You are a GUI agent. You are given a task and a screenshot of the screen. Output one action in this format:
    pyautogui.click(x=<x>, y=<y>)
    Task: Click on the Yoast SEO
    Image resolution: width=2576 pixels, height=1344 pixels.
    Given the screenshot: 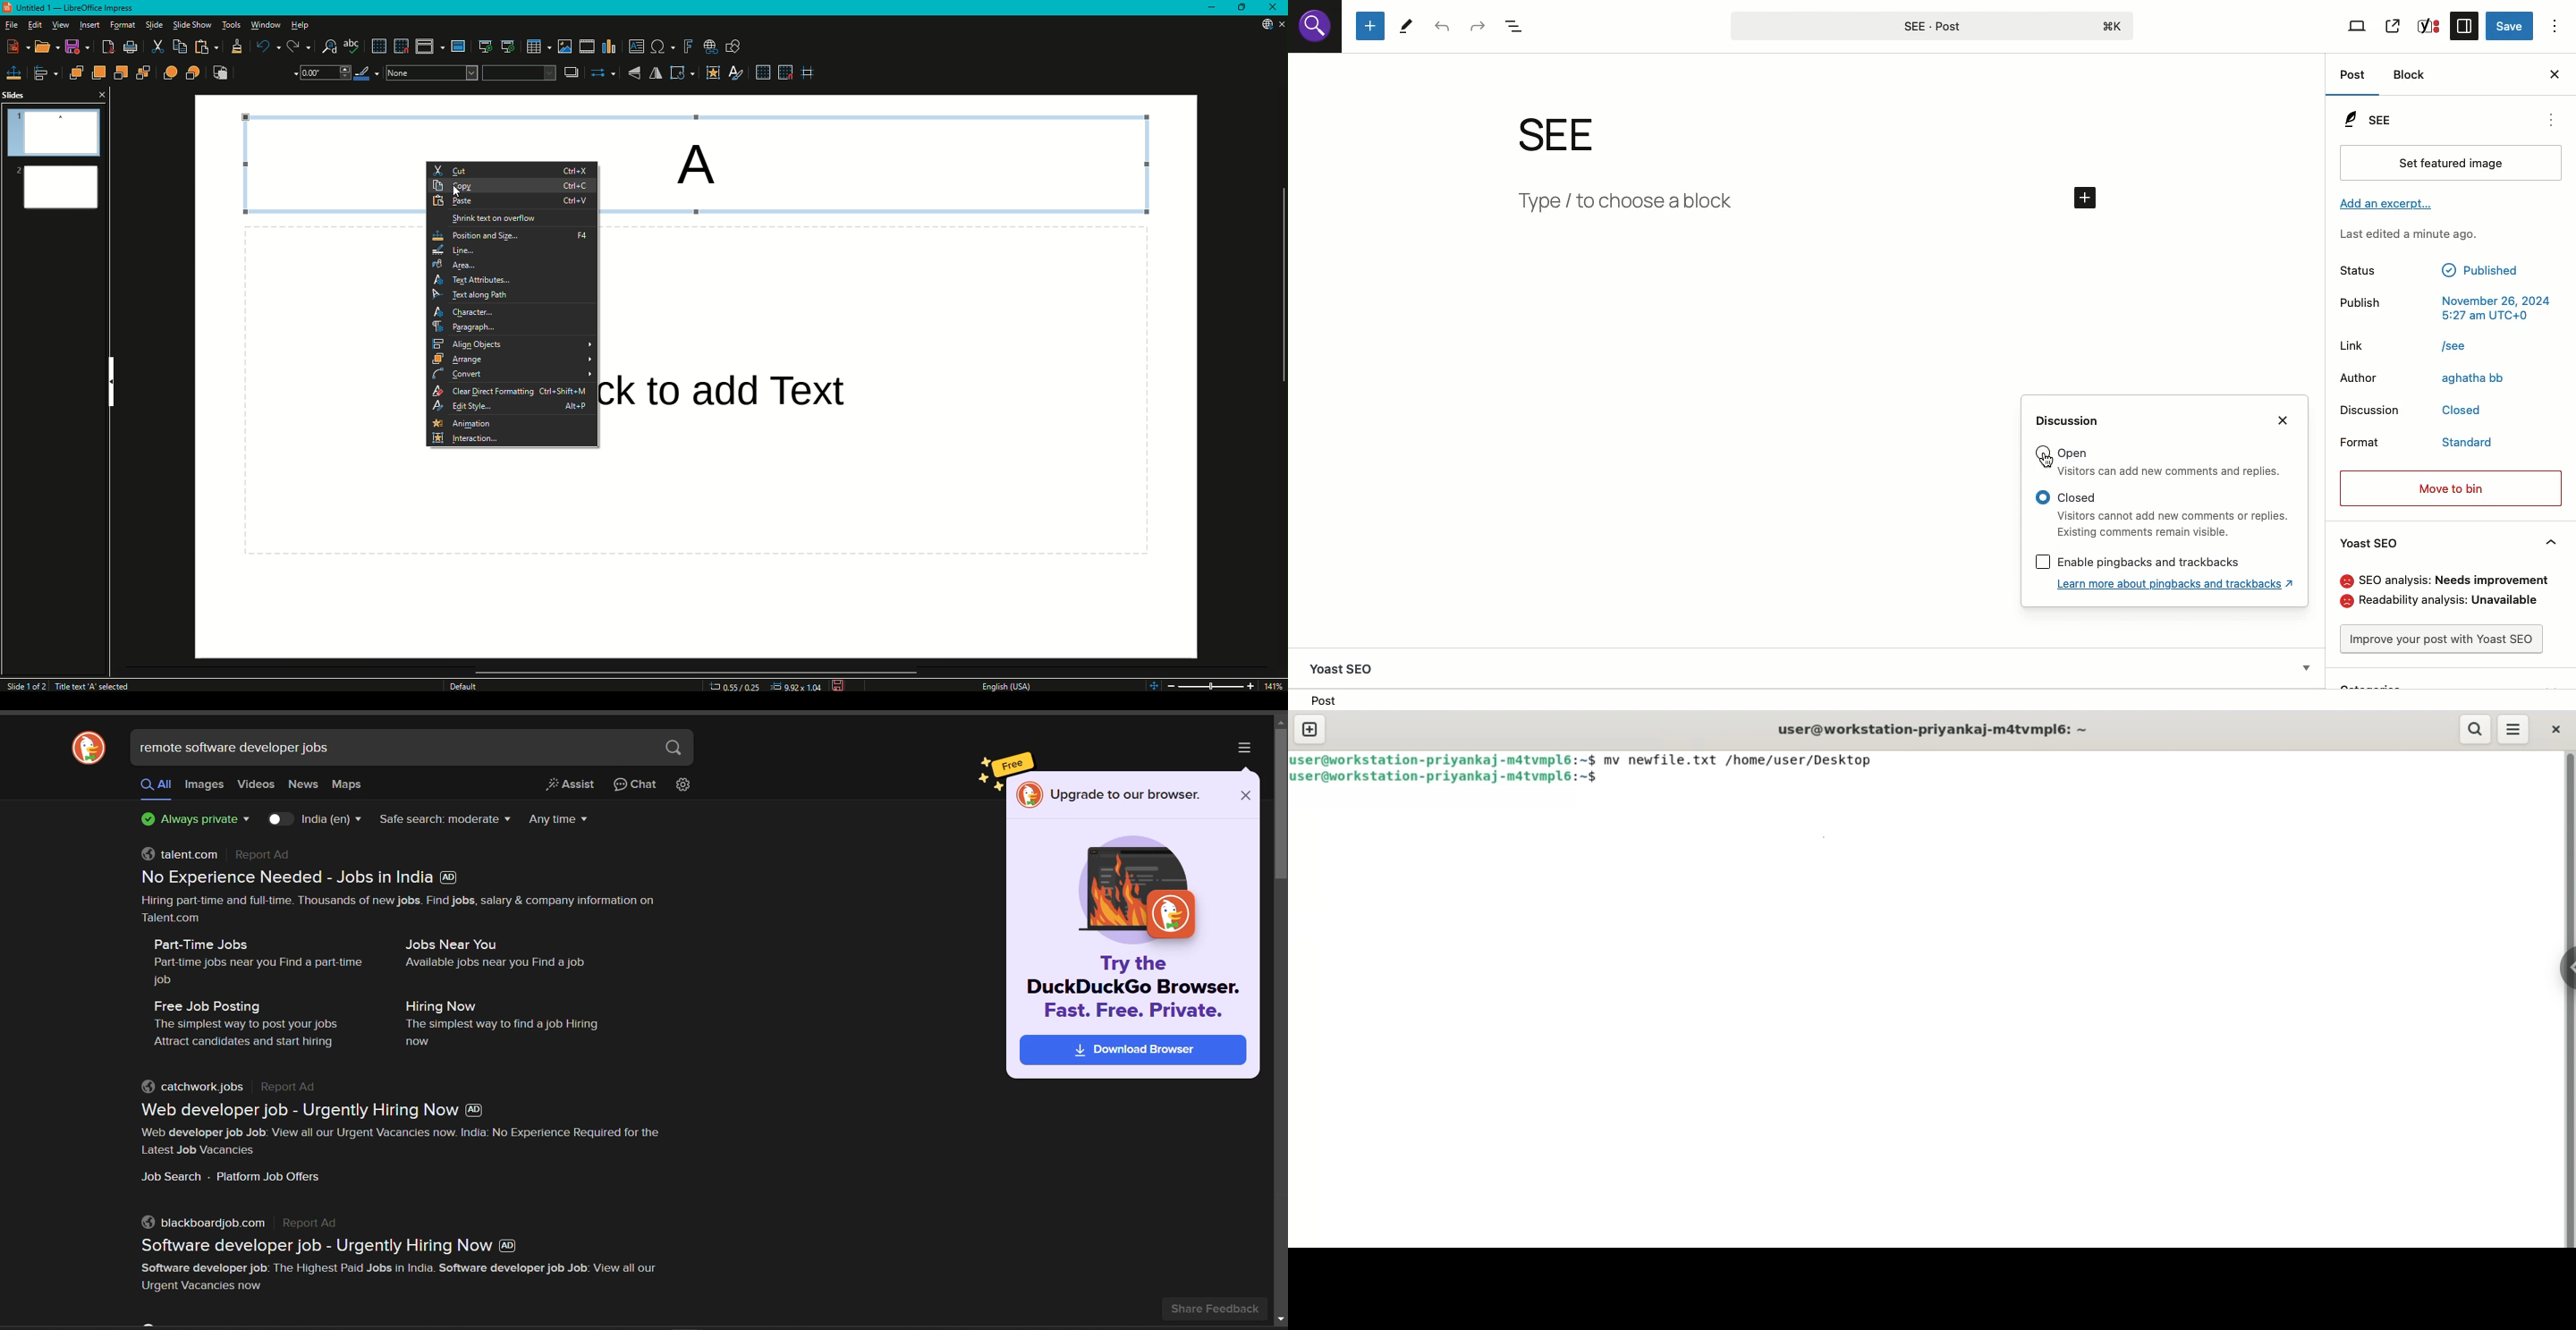 What is the action you would take?
    pyautogui.click(x=2371, y=543)
    